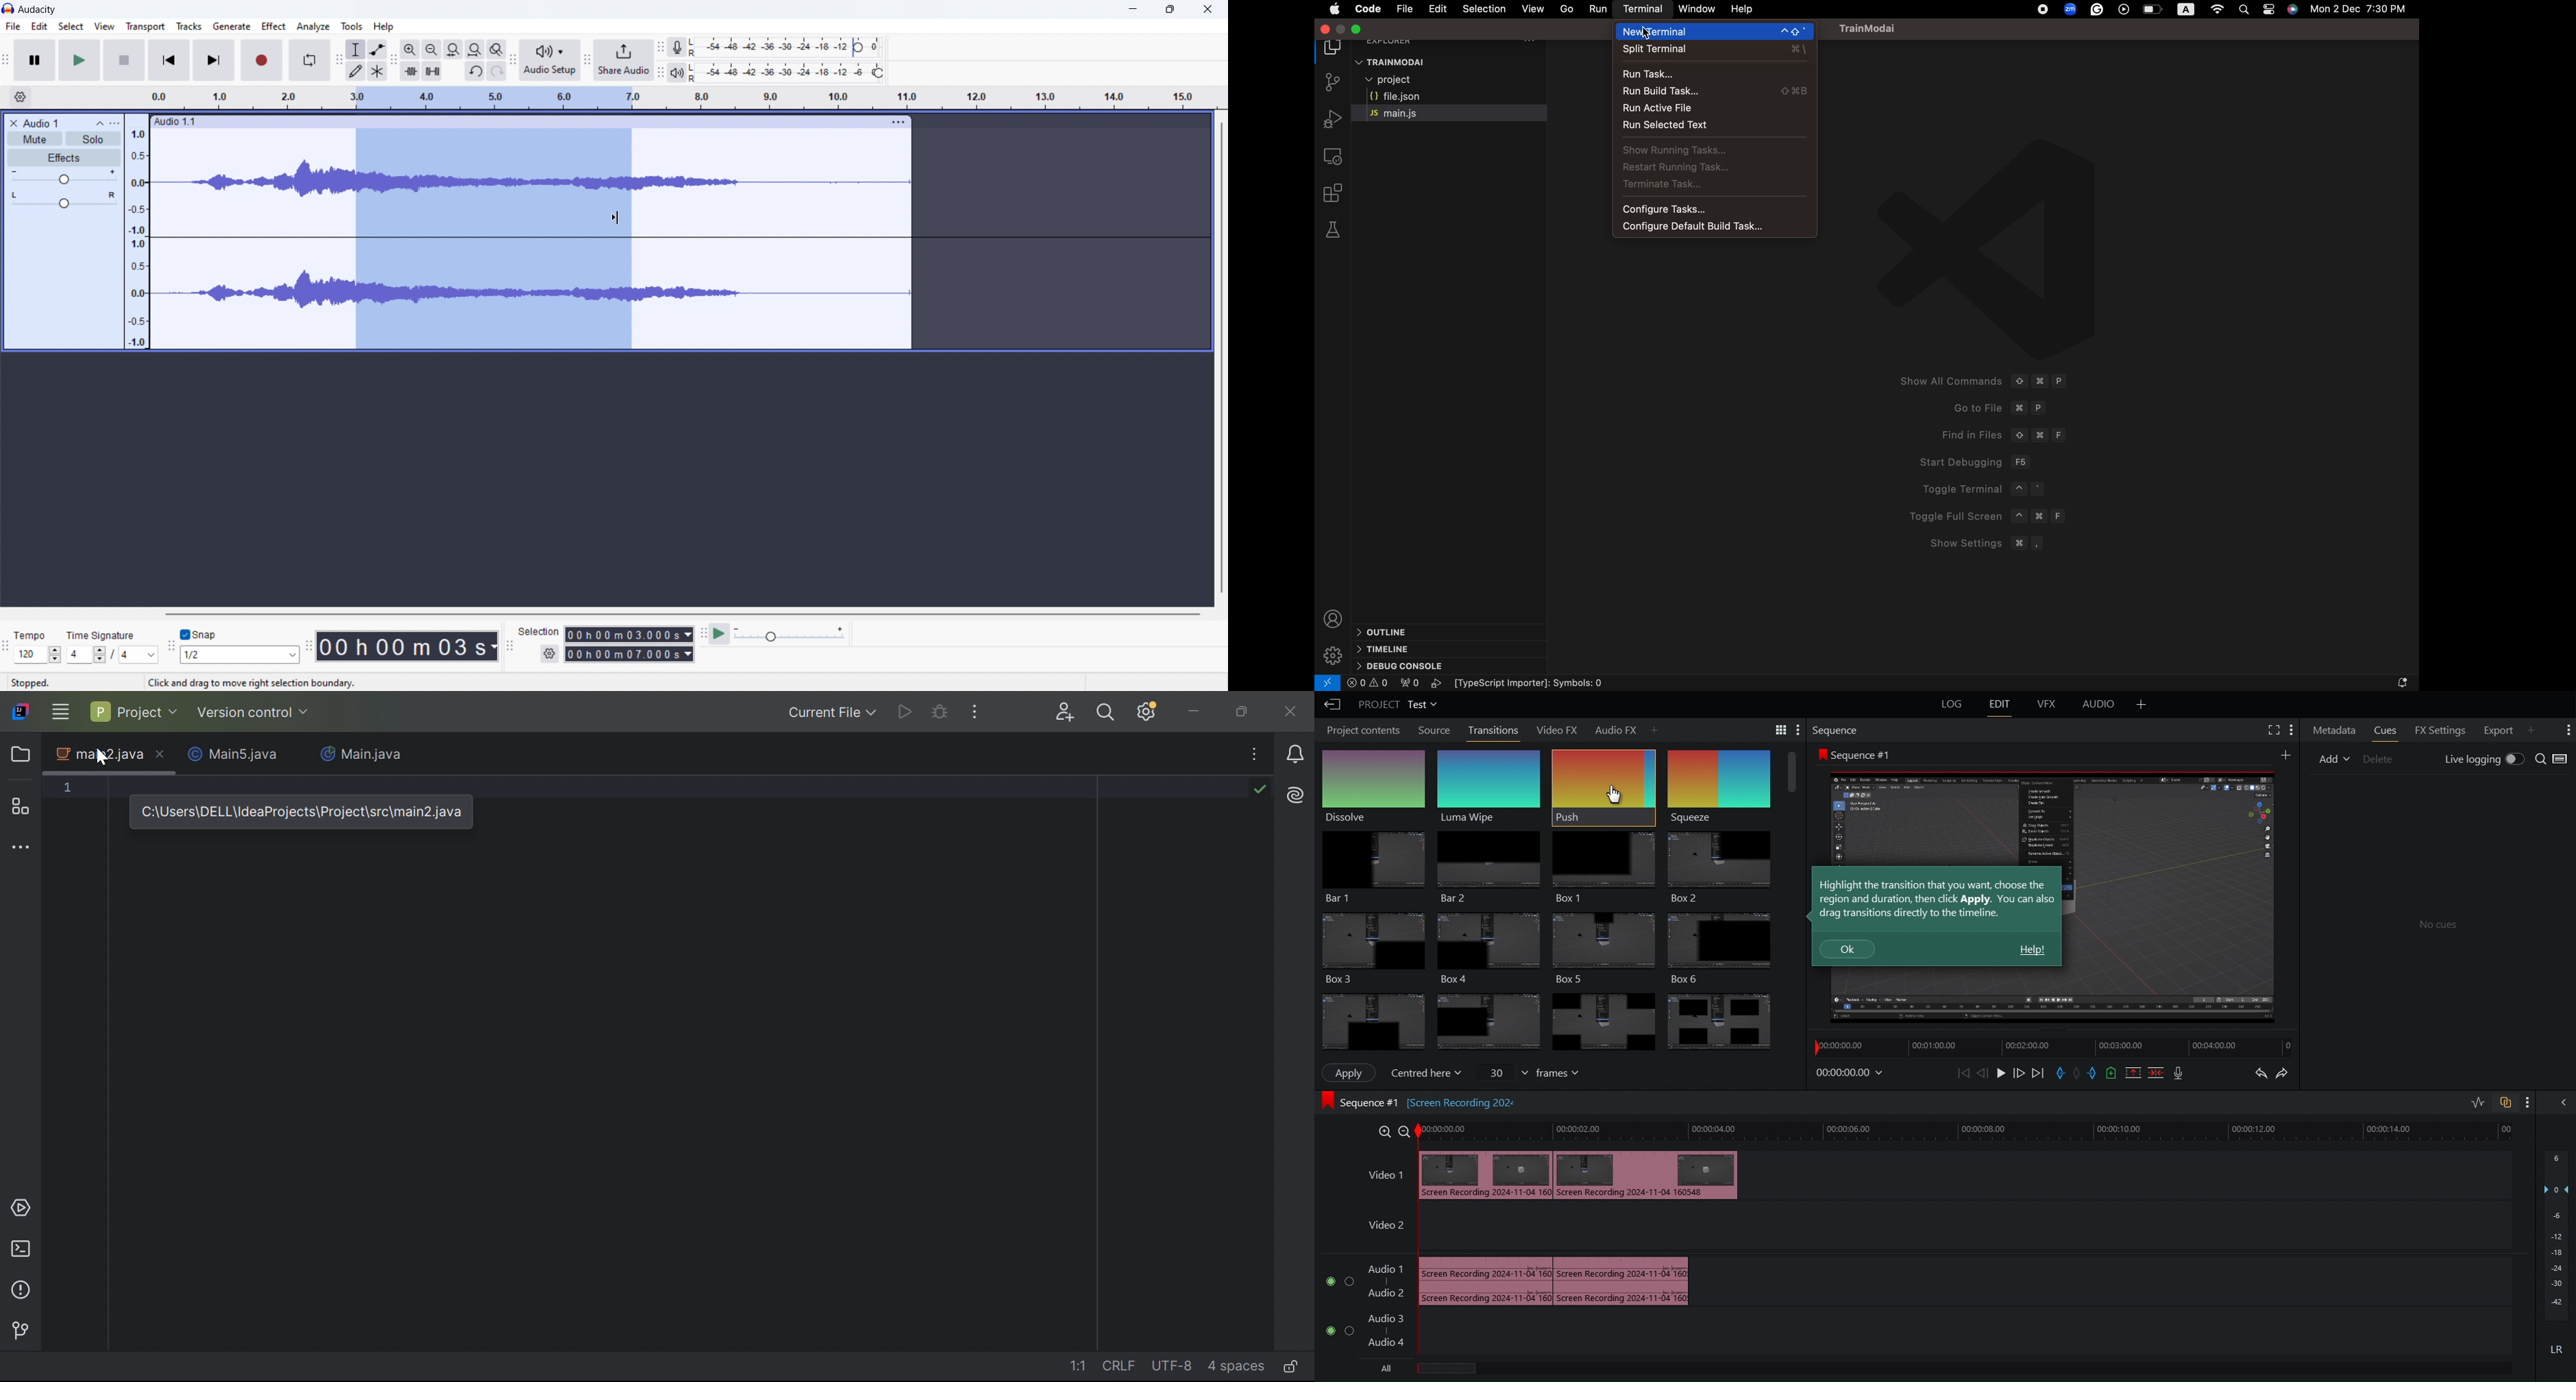  Describe the element at coordinates (38, 10) in the screenshot. I see `audacity` at that location.